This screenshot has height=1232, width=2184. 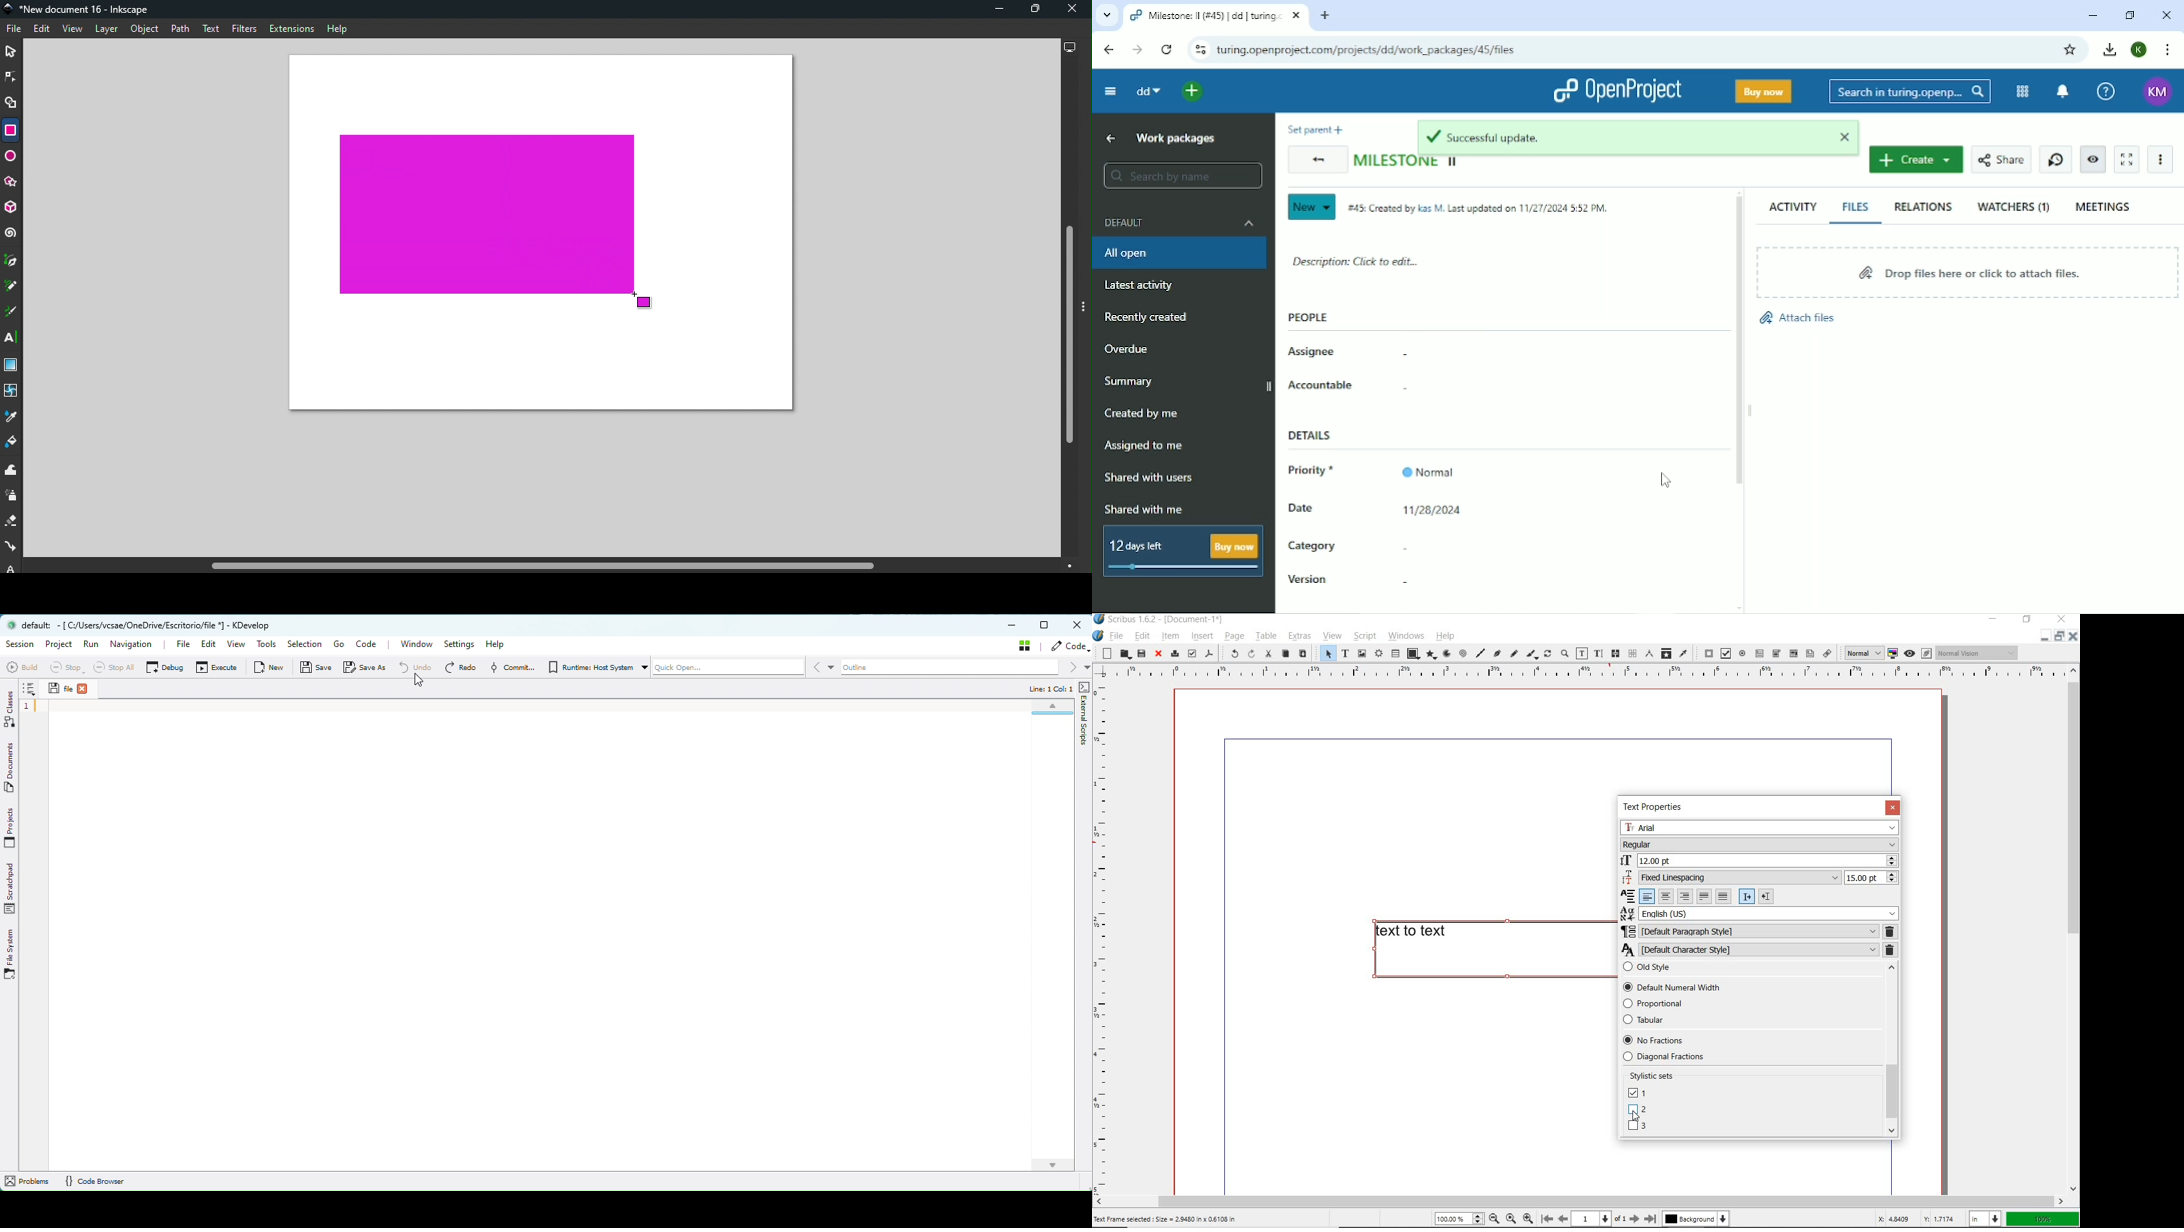 What do you see at coordinates (1660, 1074) in the screenshot?
I see `Stylistic sets` at bounding box center [1660, 1074].